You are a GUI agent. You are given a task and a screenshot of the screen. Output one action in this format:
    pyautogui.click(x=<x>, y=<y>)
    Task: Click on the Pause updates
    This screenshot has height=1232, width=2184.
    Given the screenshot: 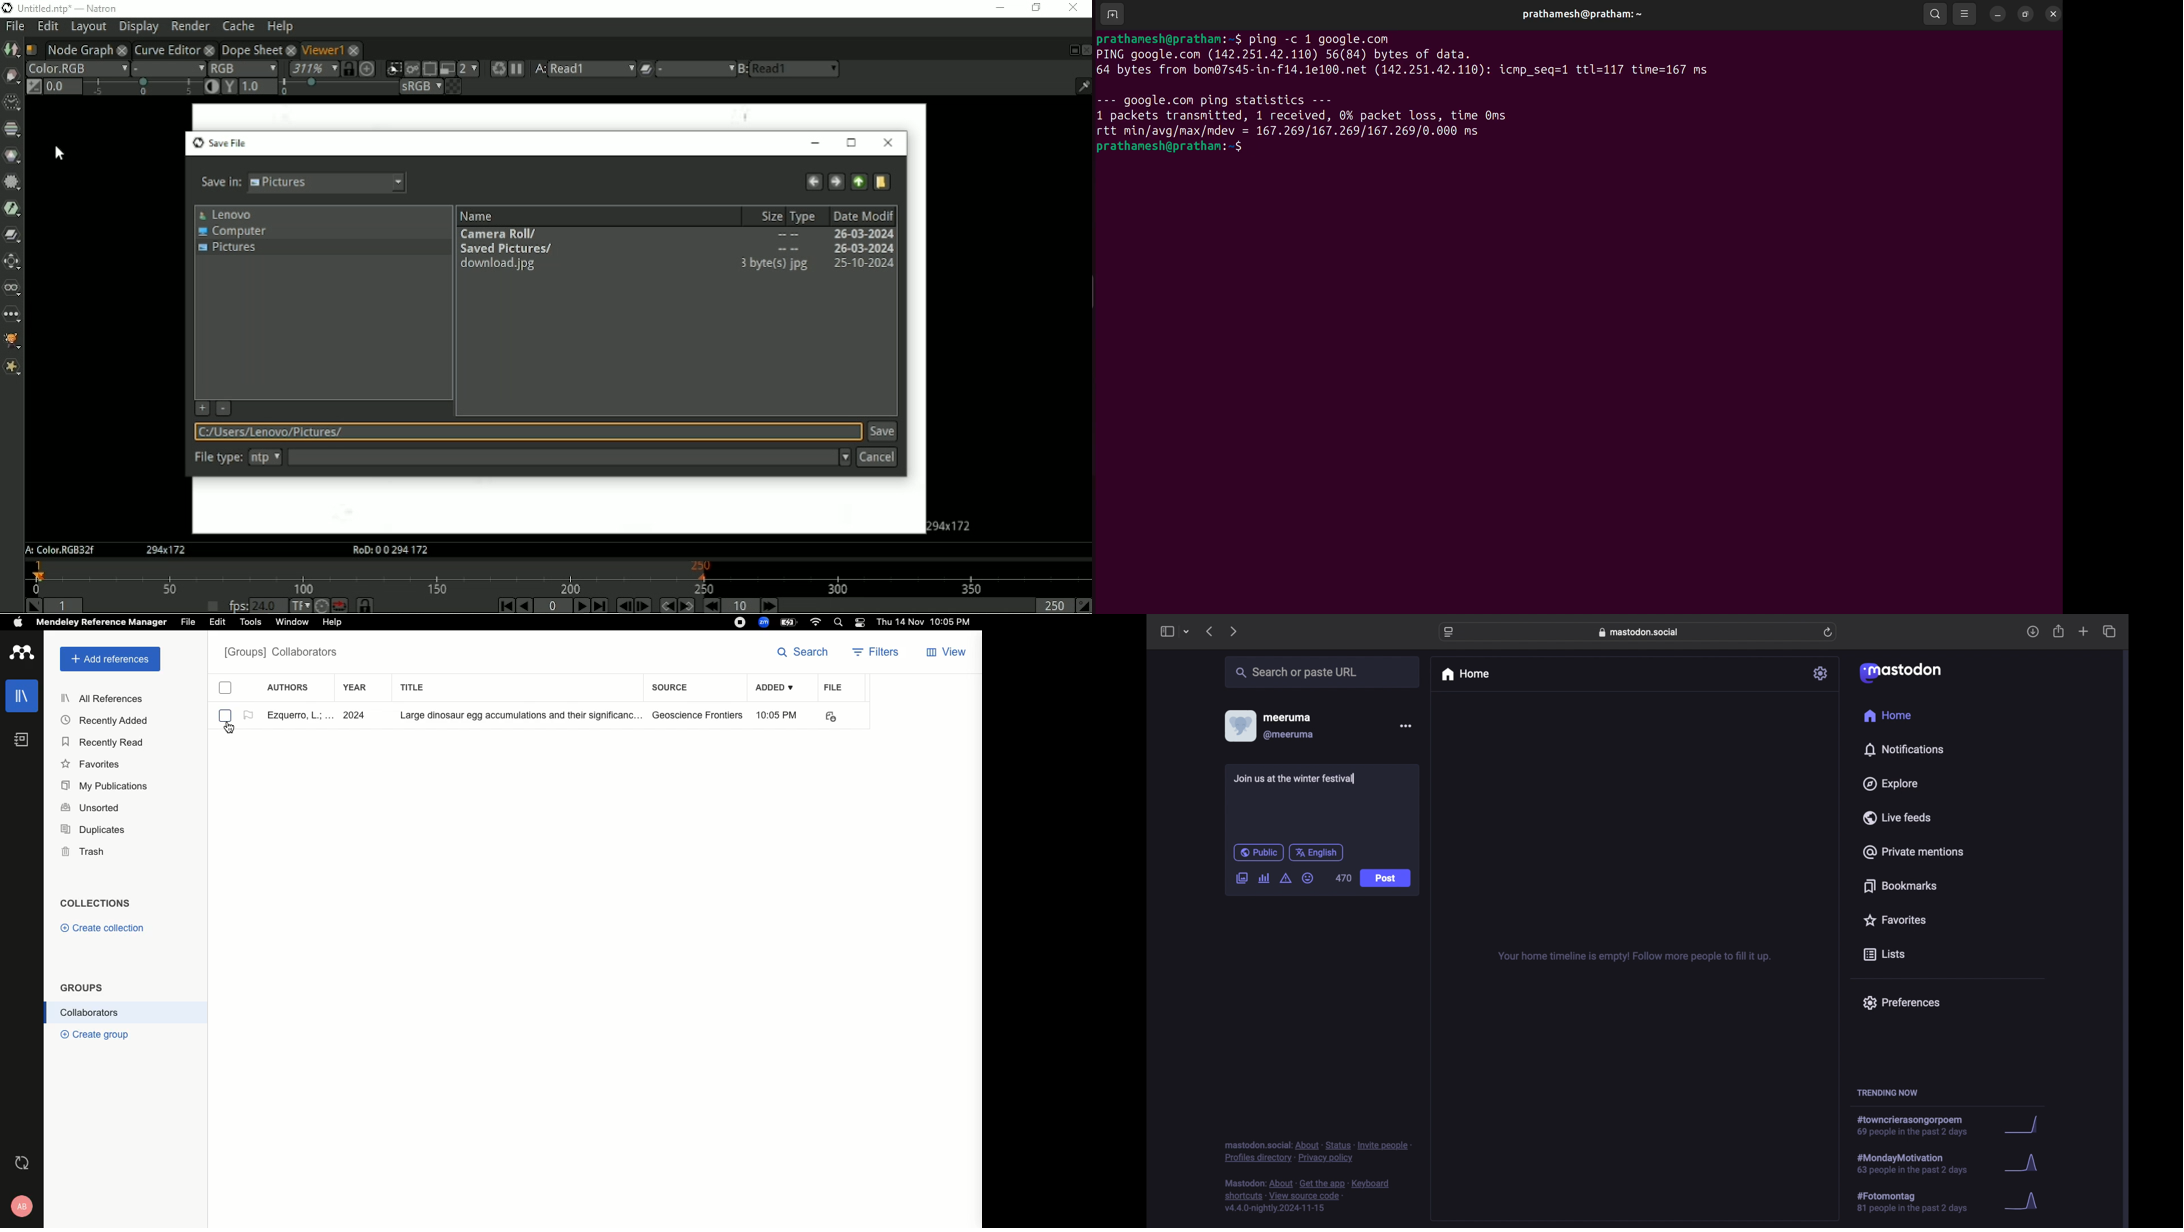 What is the action you would take?
    pyautogui.click(x=515, y=69)
    